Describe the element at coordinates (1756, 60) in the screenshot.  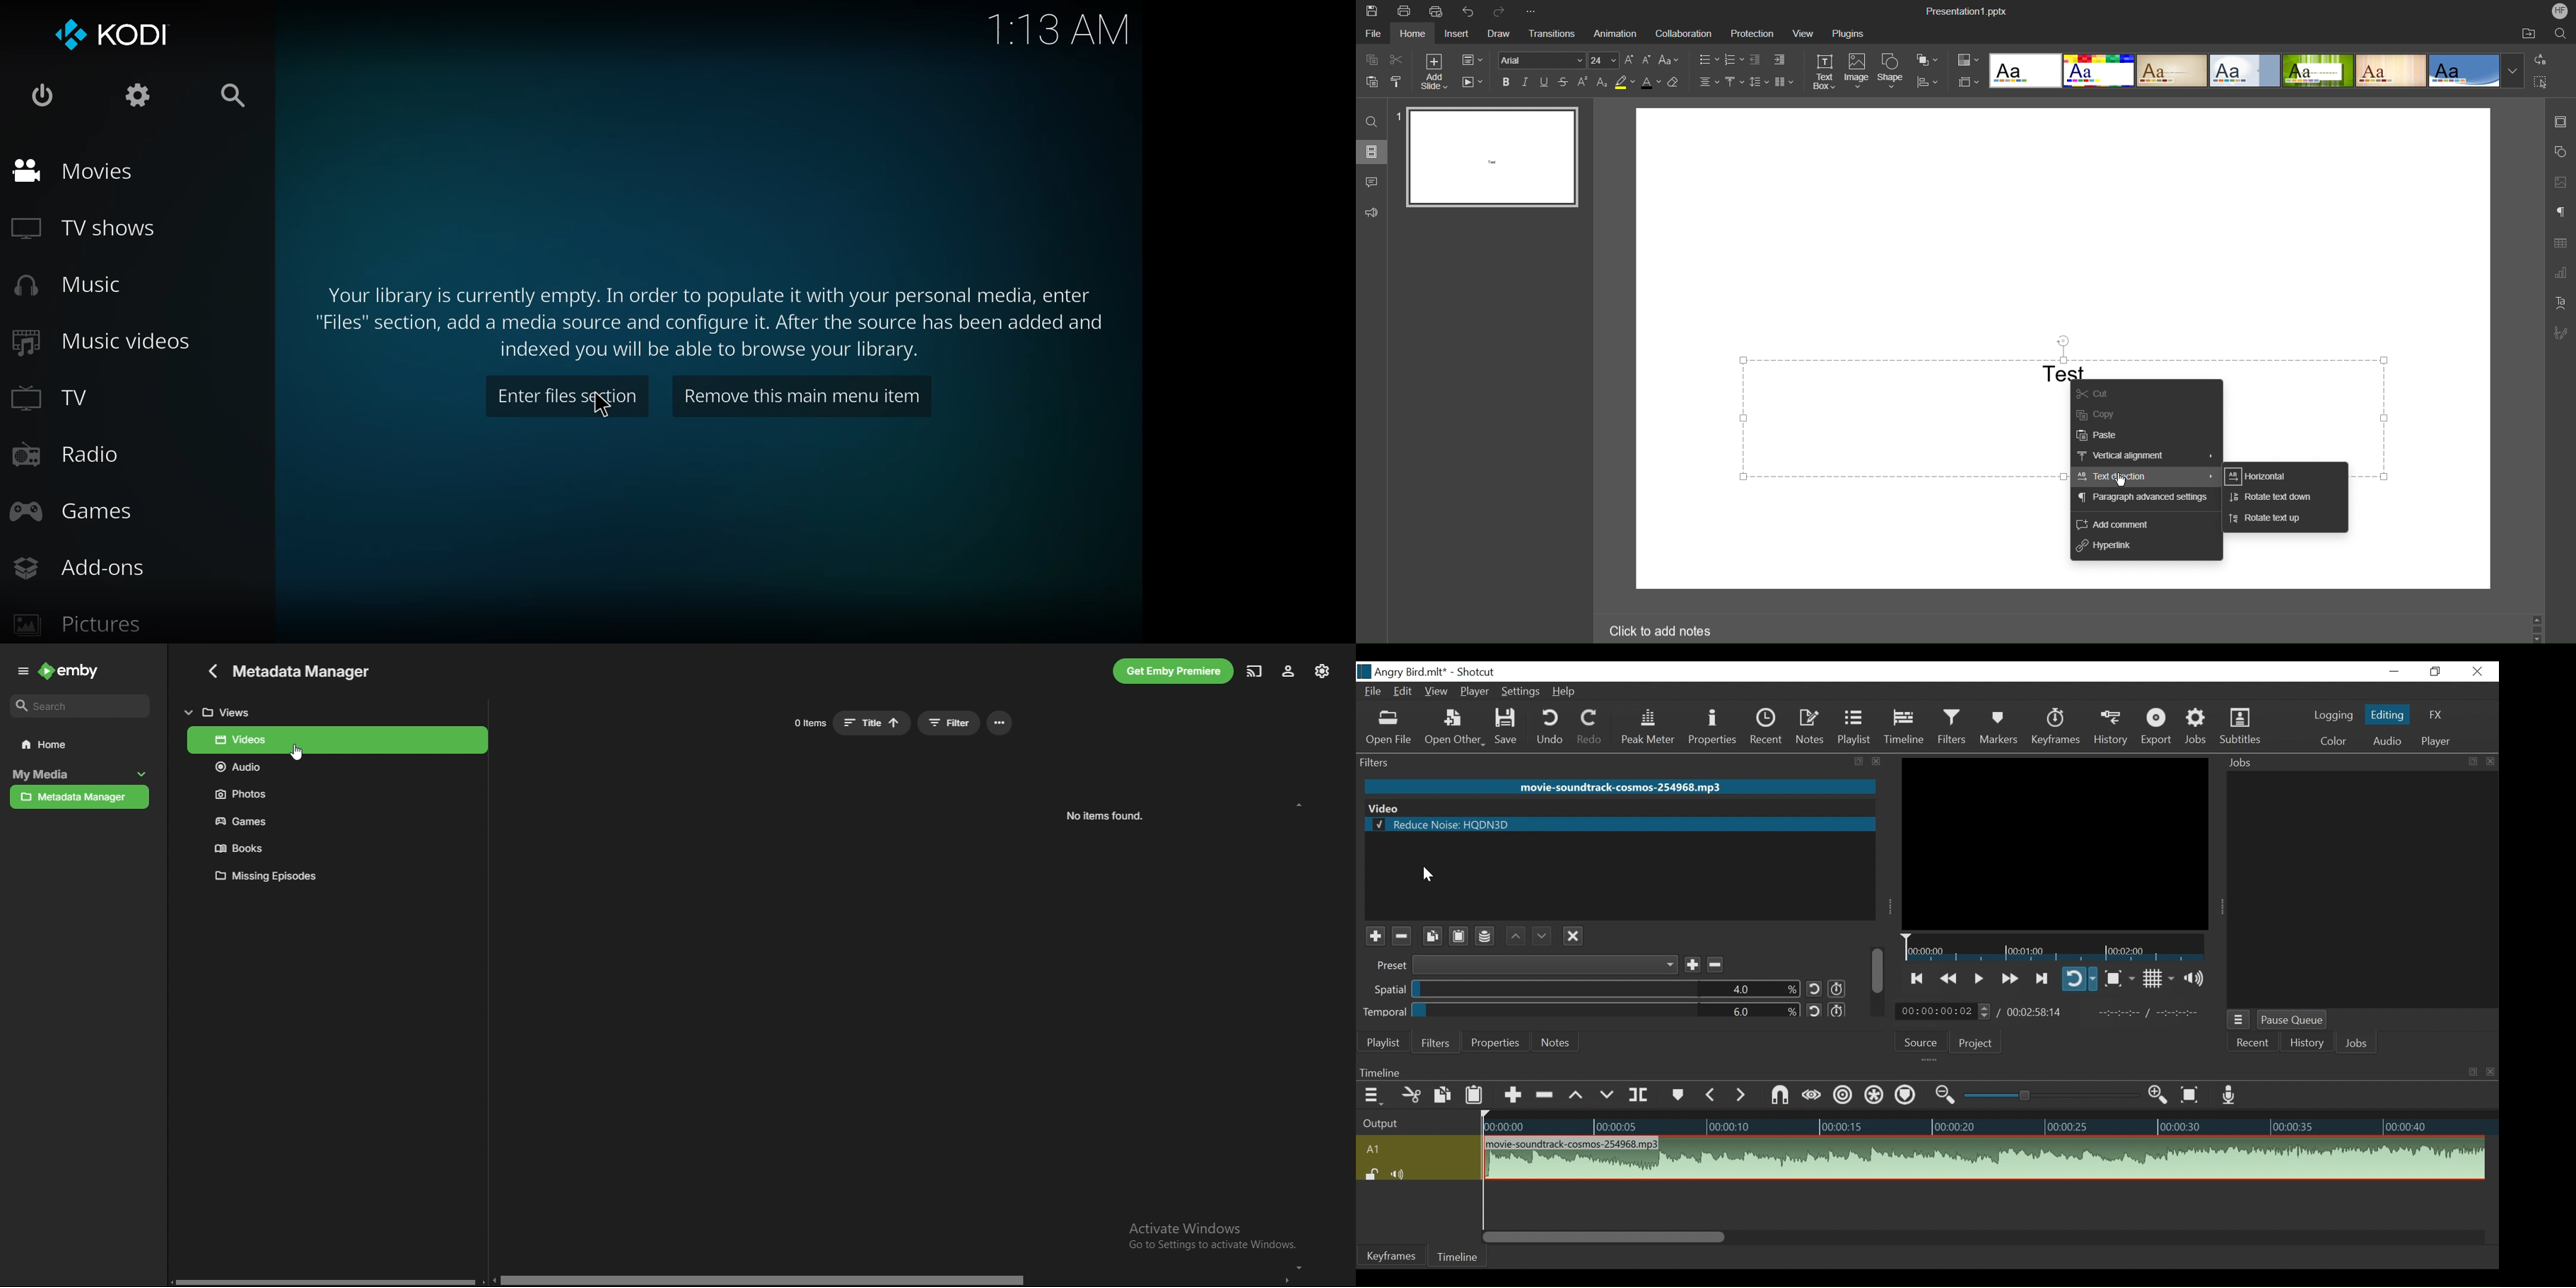
I see `Decrease indent` at that location.